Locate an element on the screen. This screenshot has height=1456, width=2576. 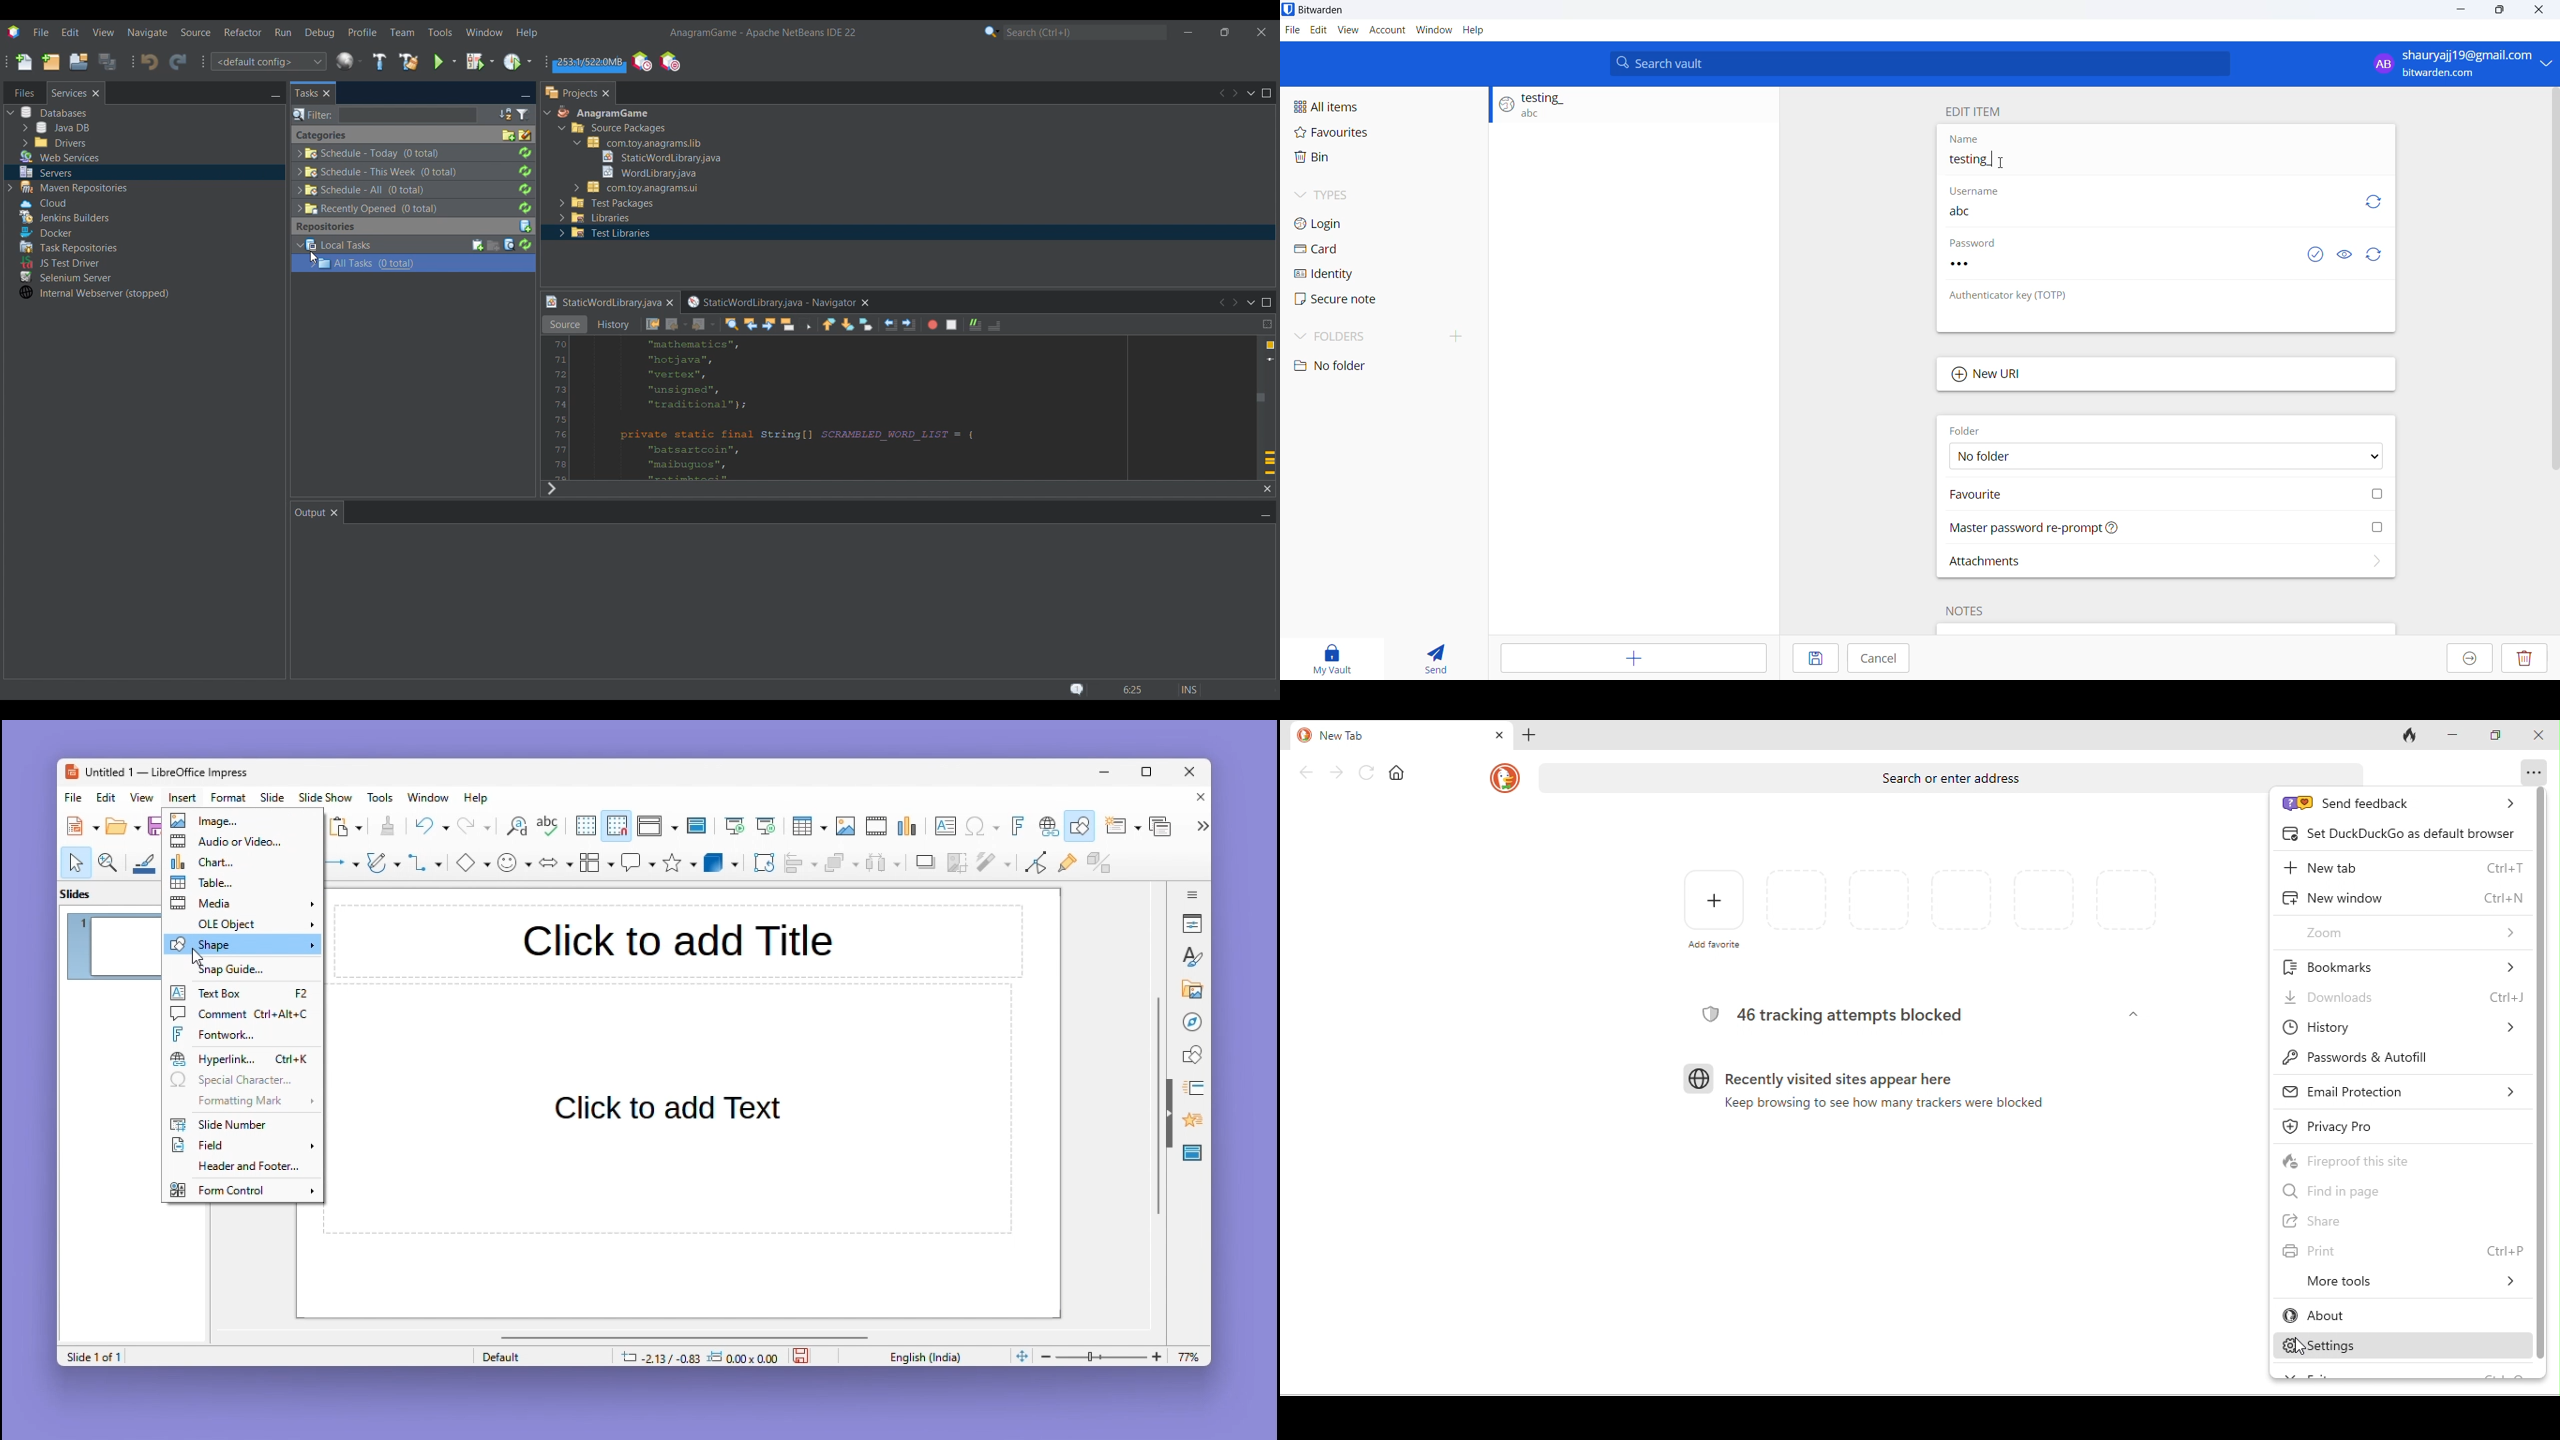
Minimise is located at coordinates (1107, 771).